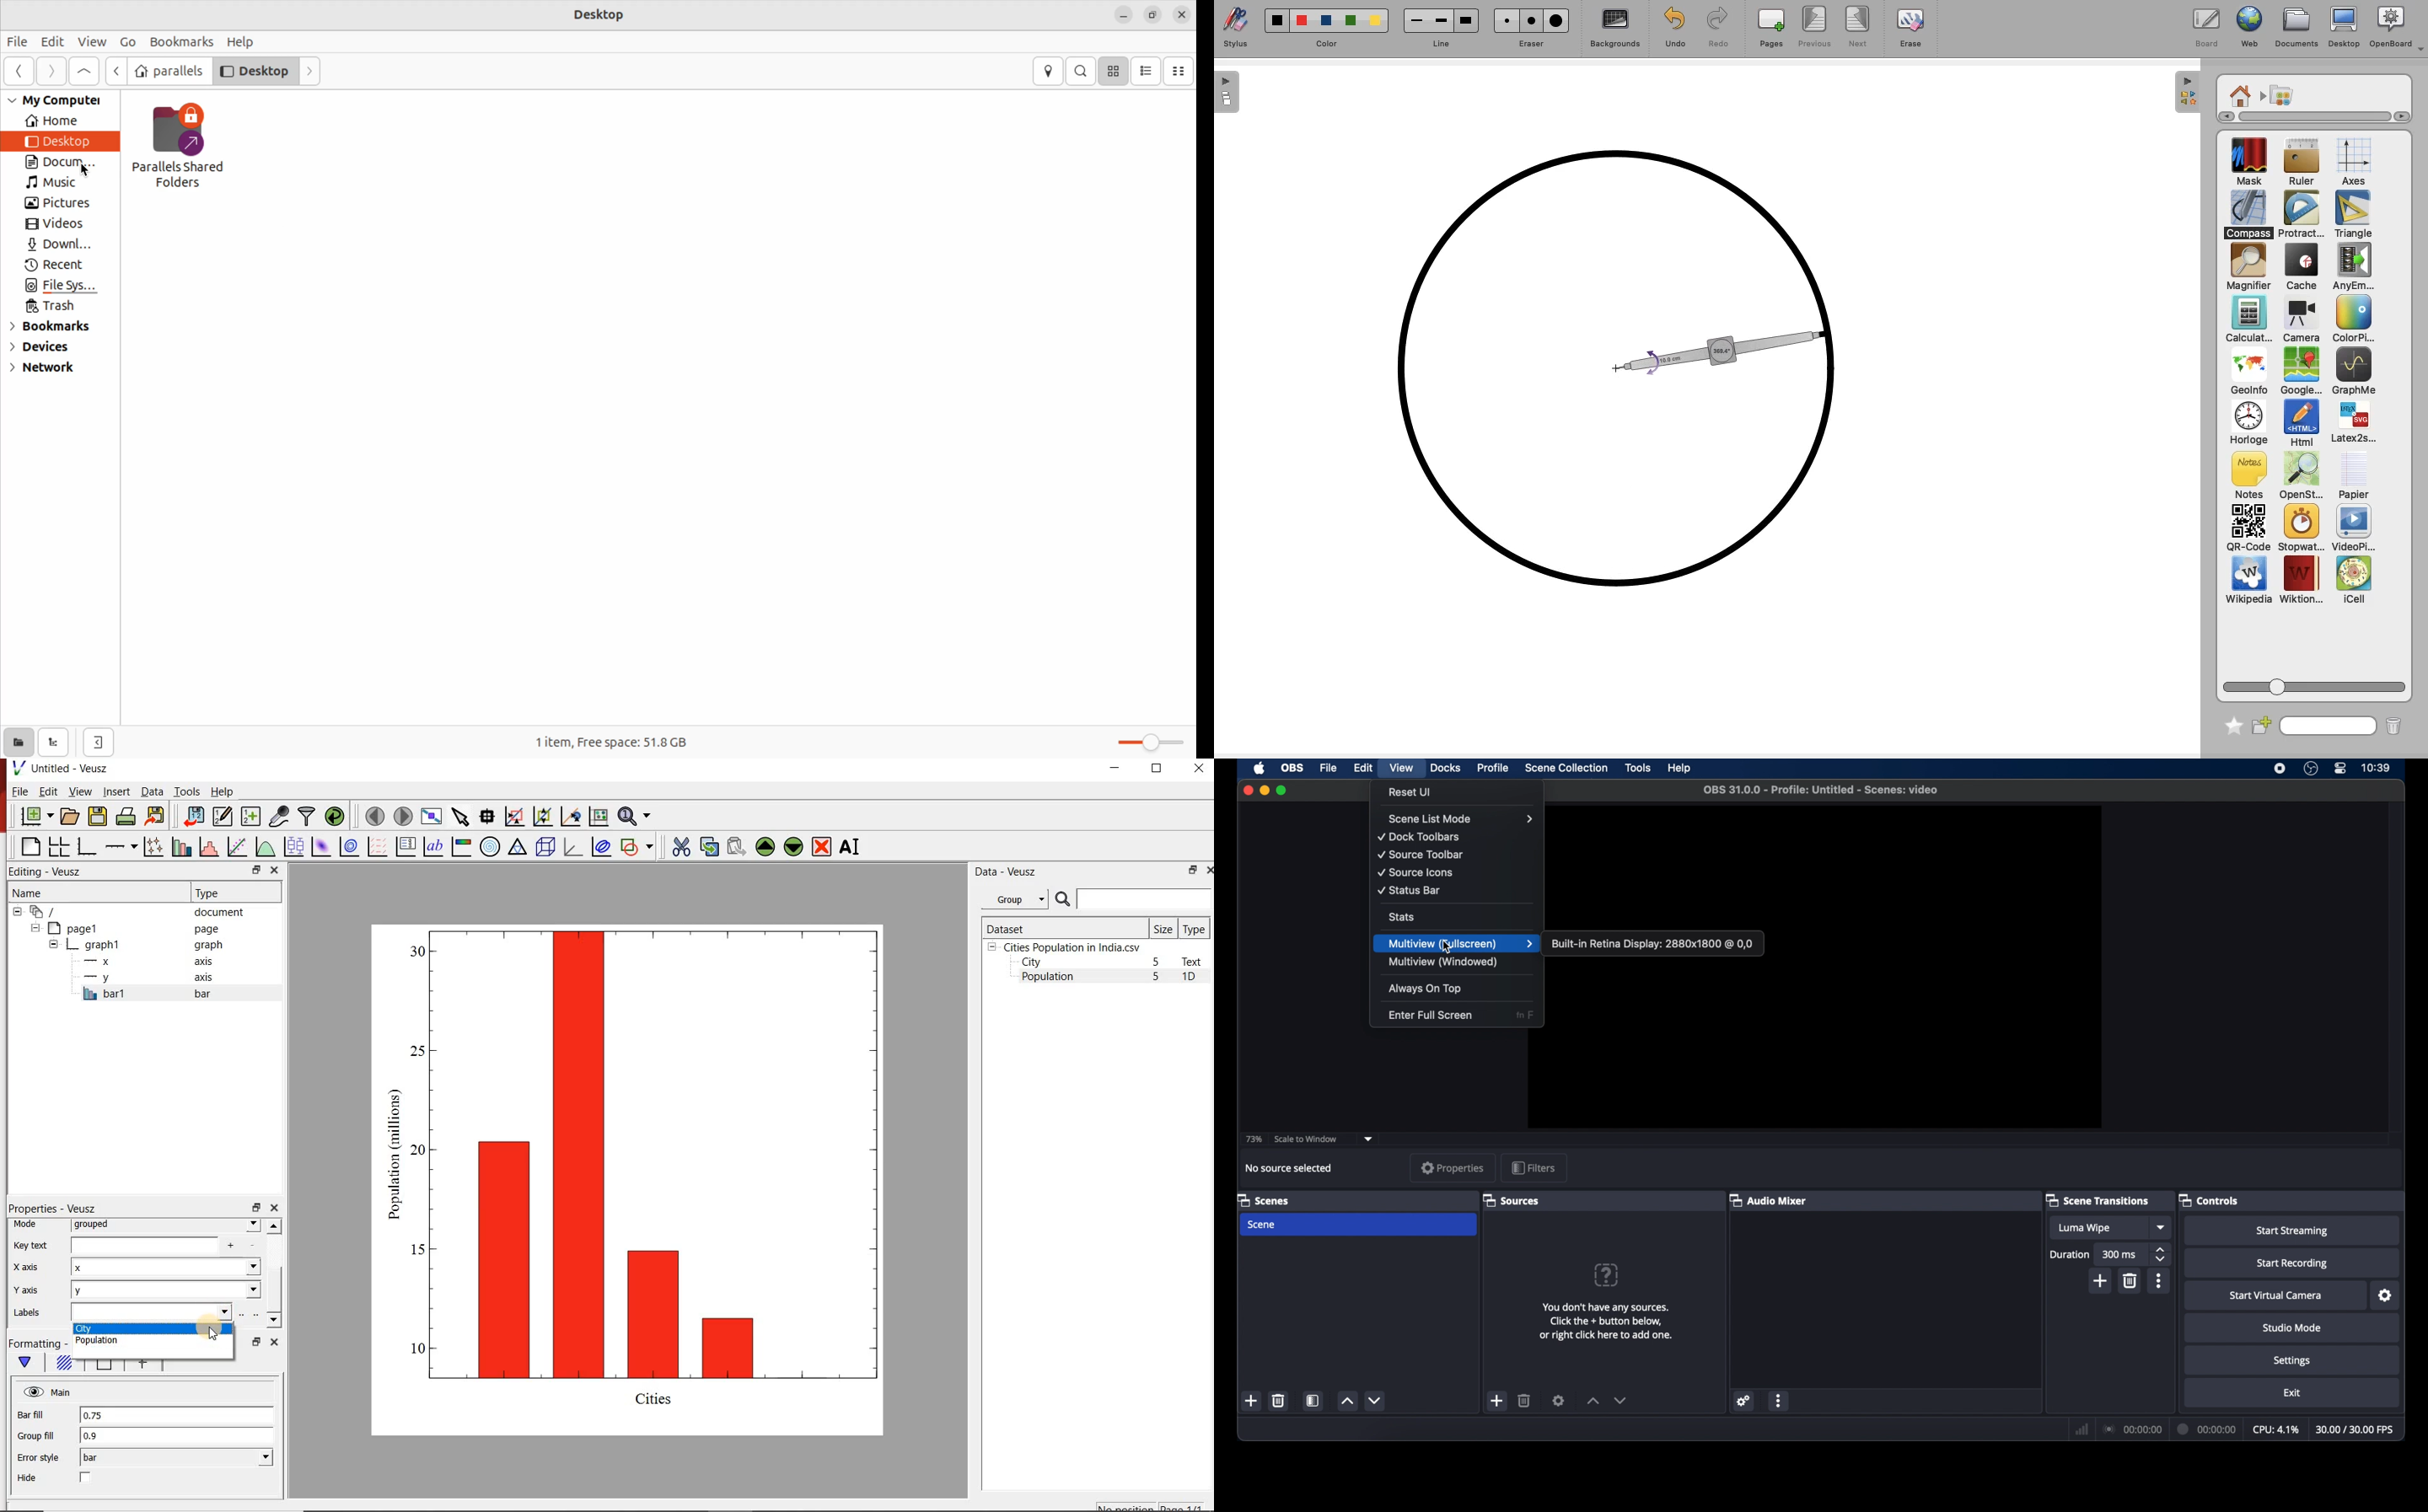 The width and height of the screenshot is (2436, 1512). I want to click on dock toolbars, so click(1420, 837).